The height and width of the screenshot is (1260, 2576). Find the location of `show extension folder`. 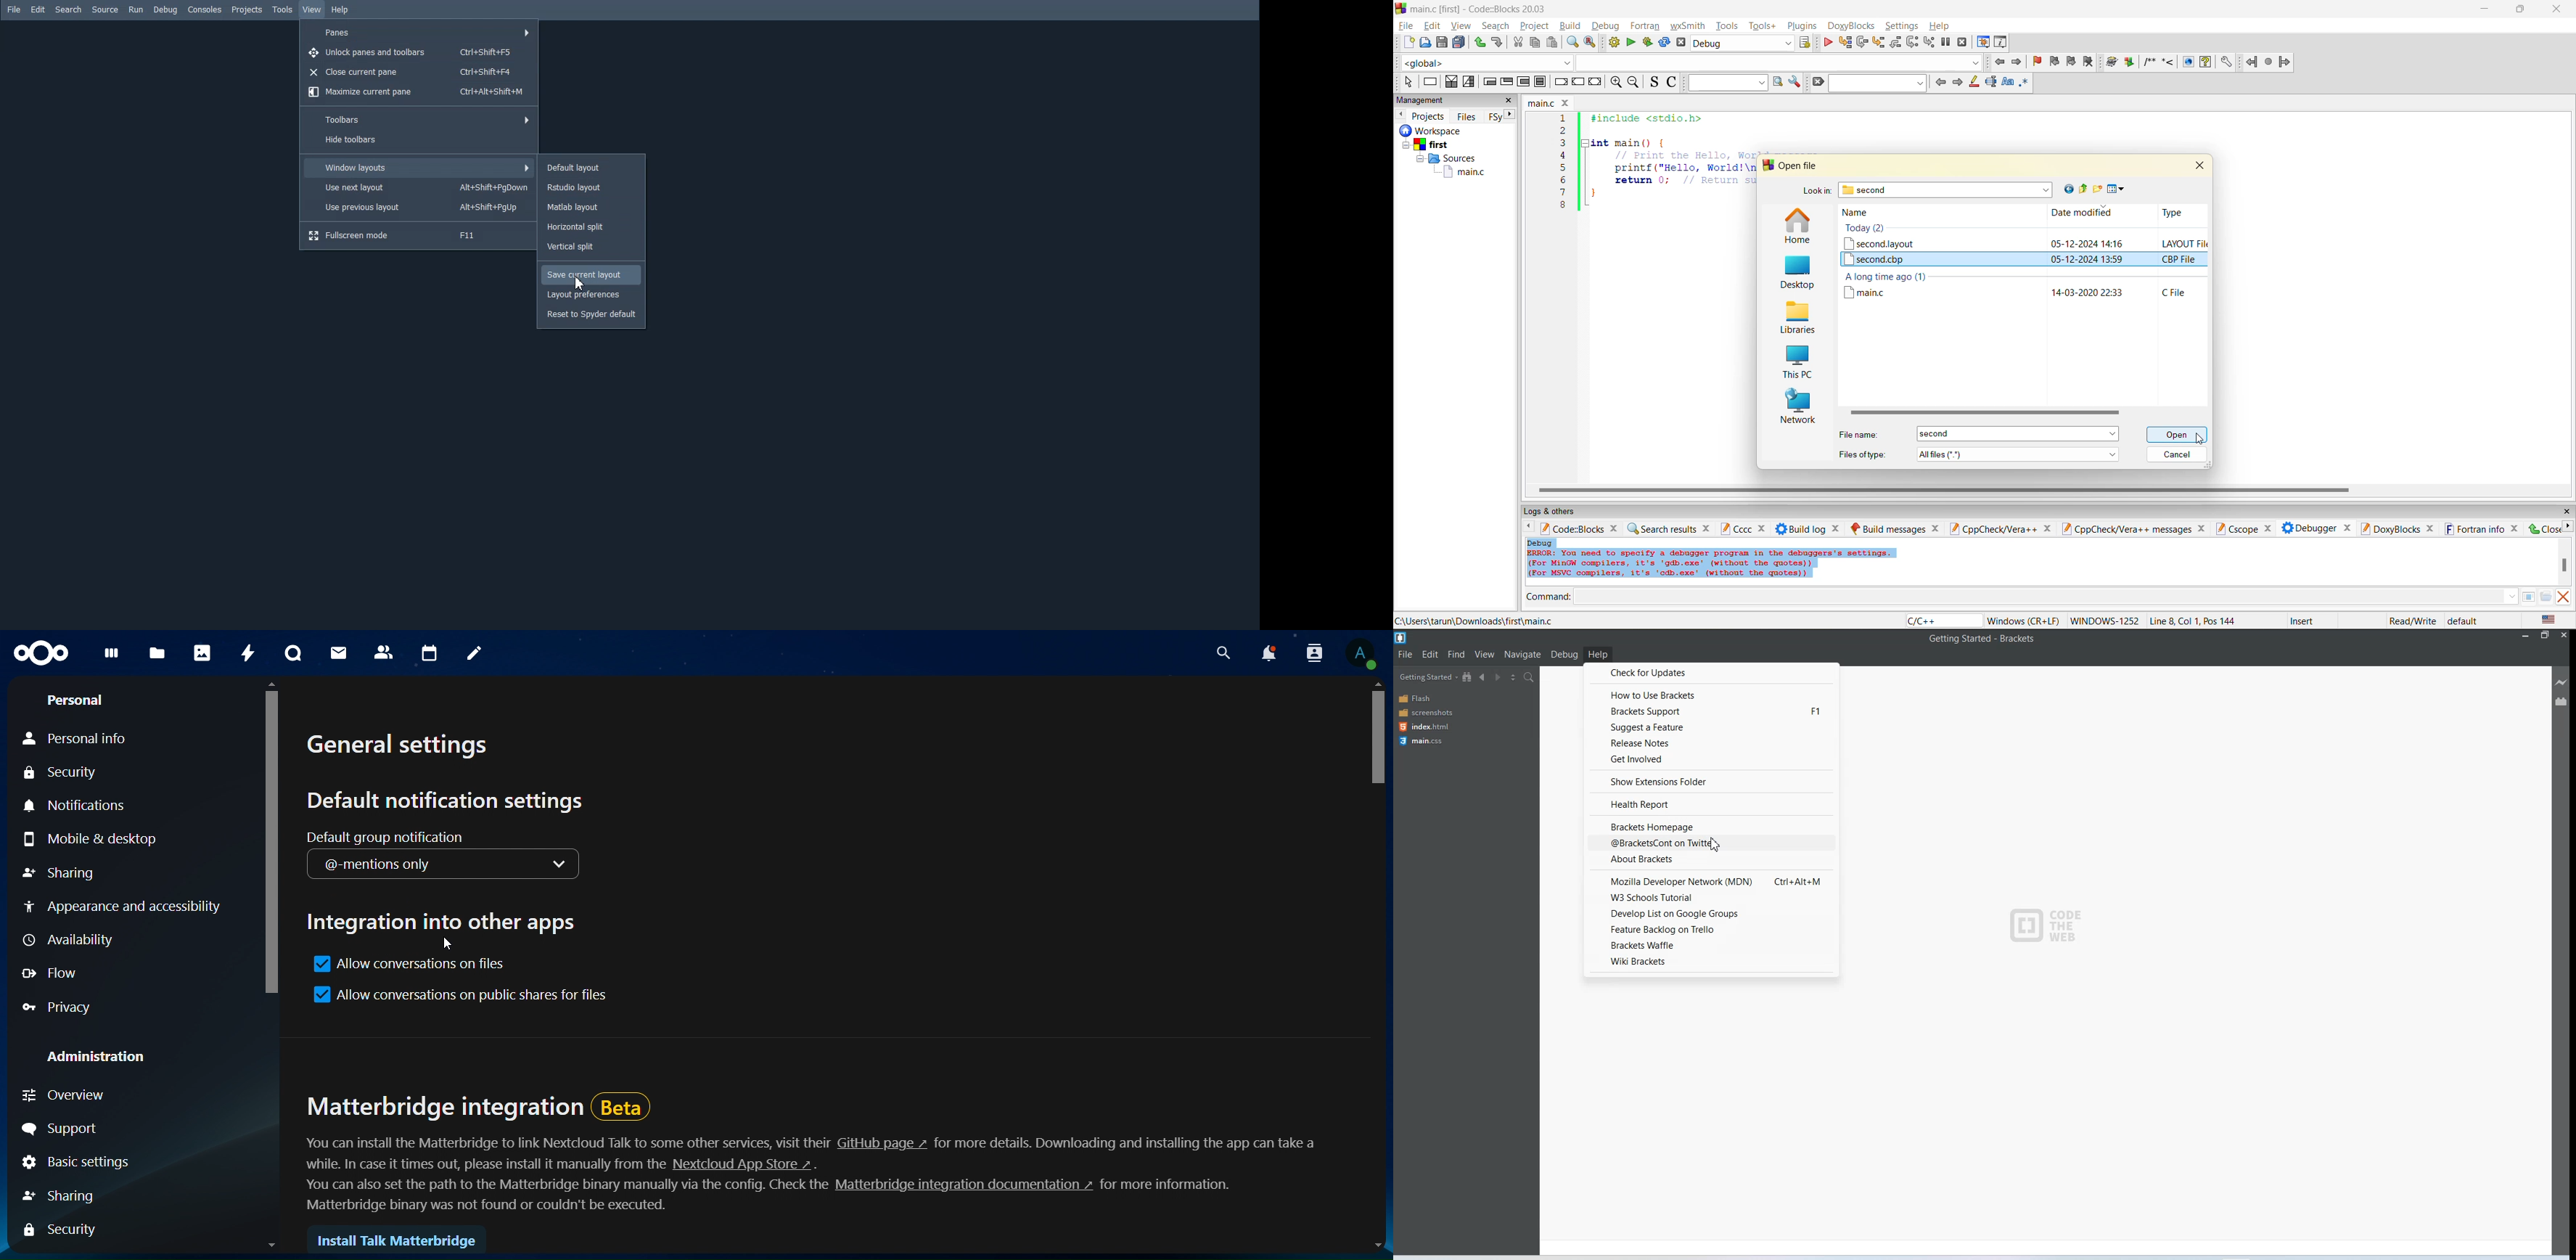

show extension folder is located at coordinates (1712, 781).